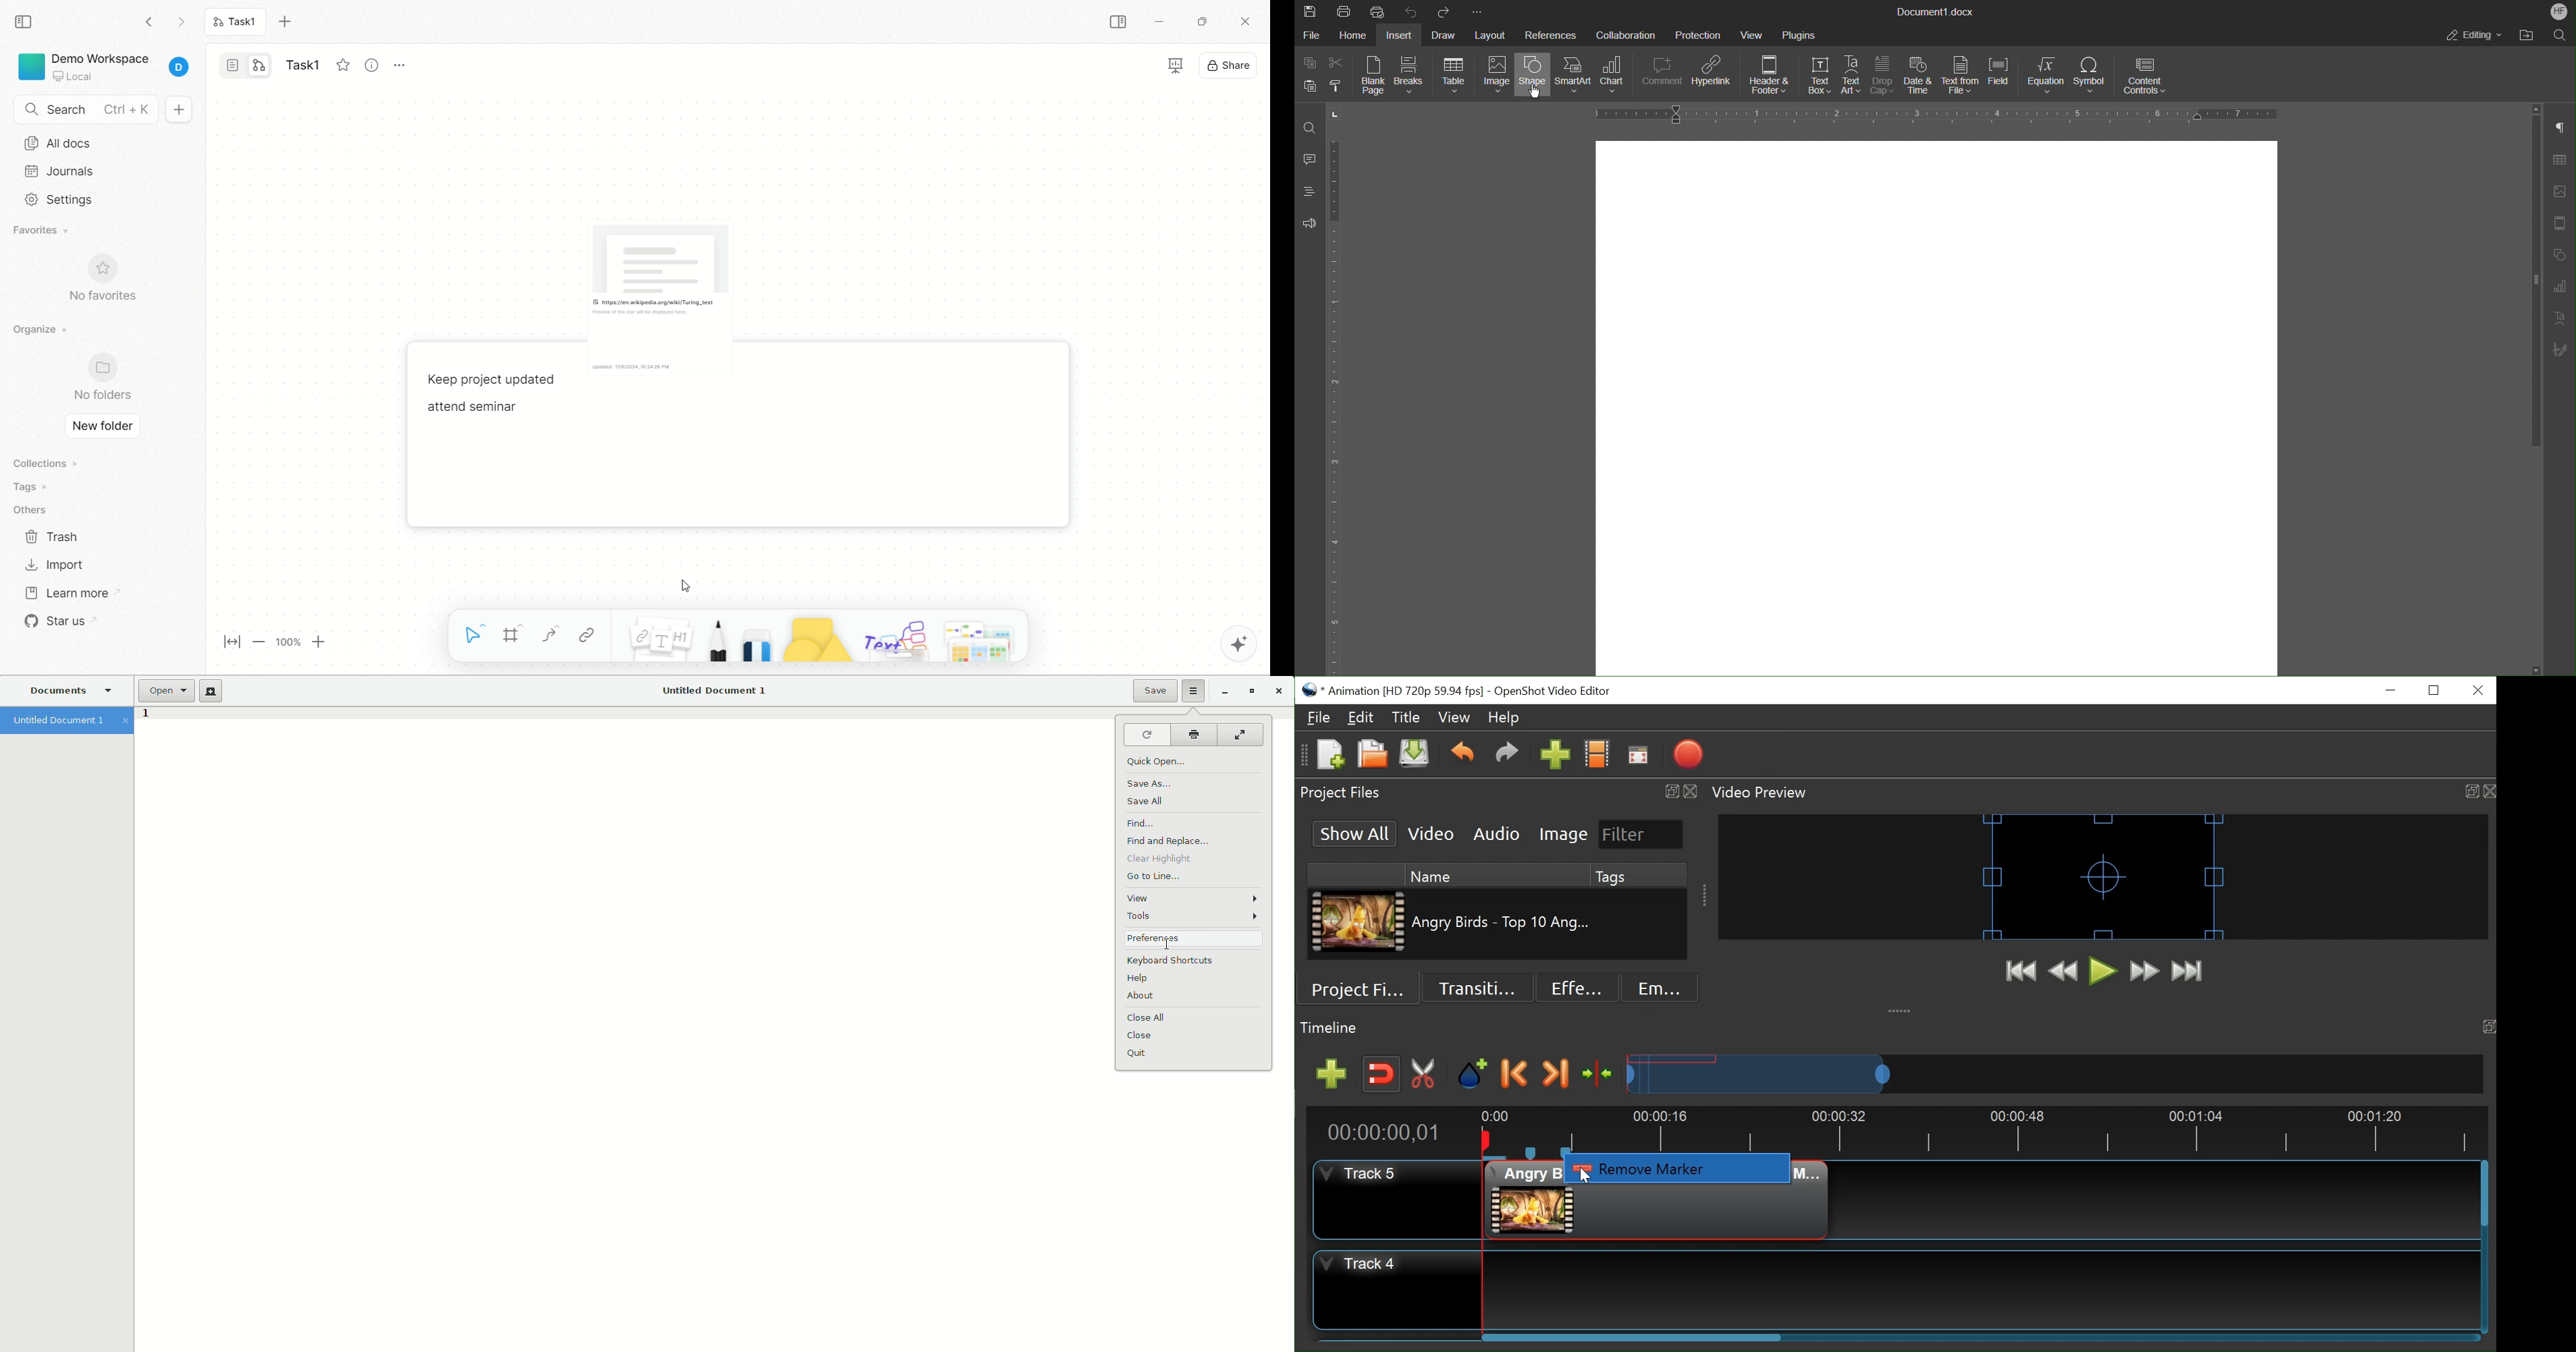  I want to click on Vertical scroll bar, so click(2533, 286).